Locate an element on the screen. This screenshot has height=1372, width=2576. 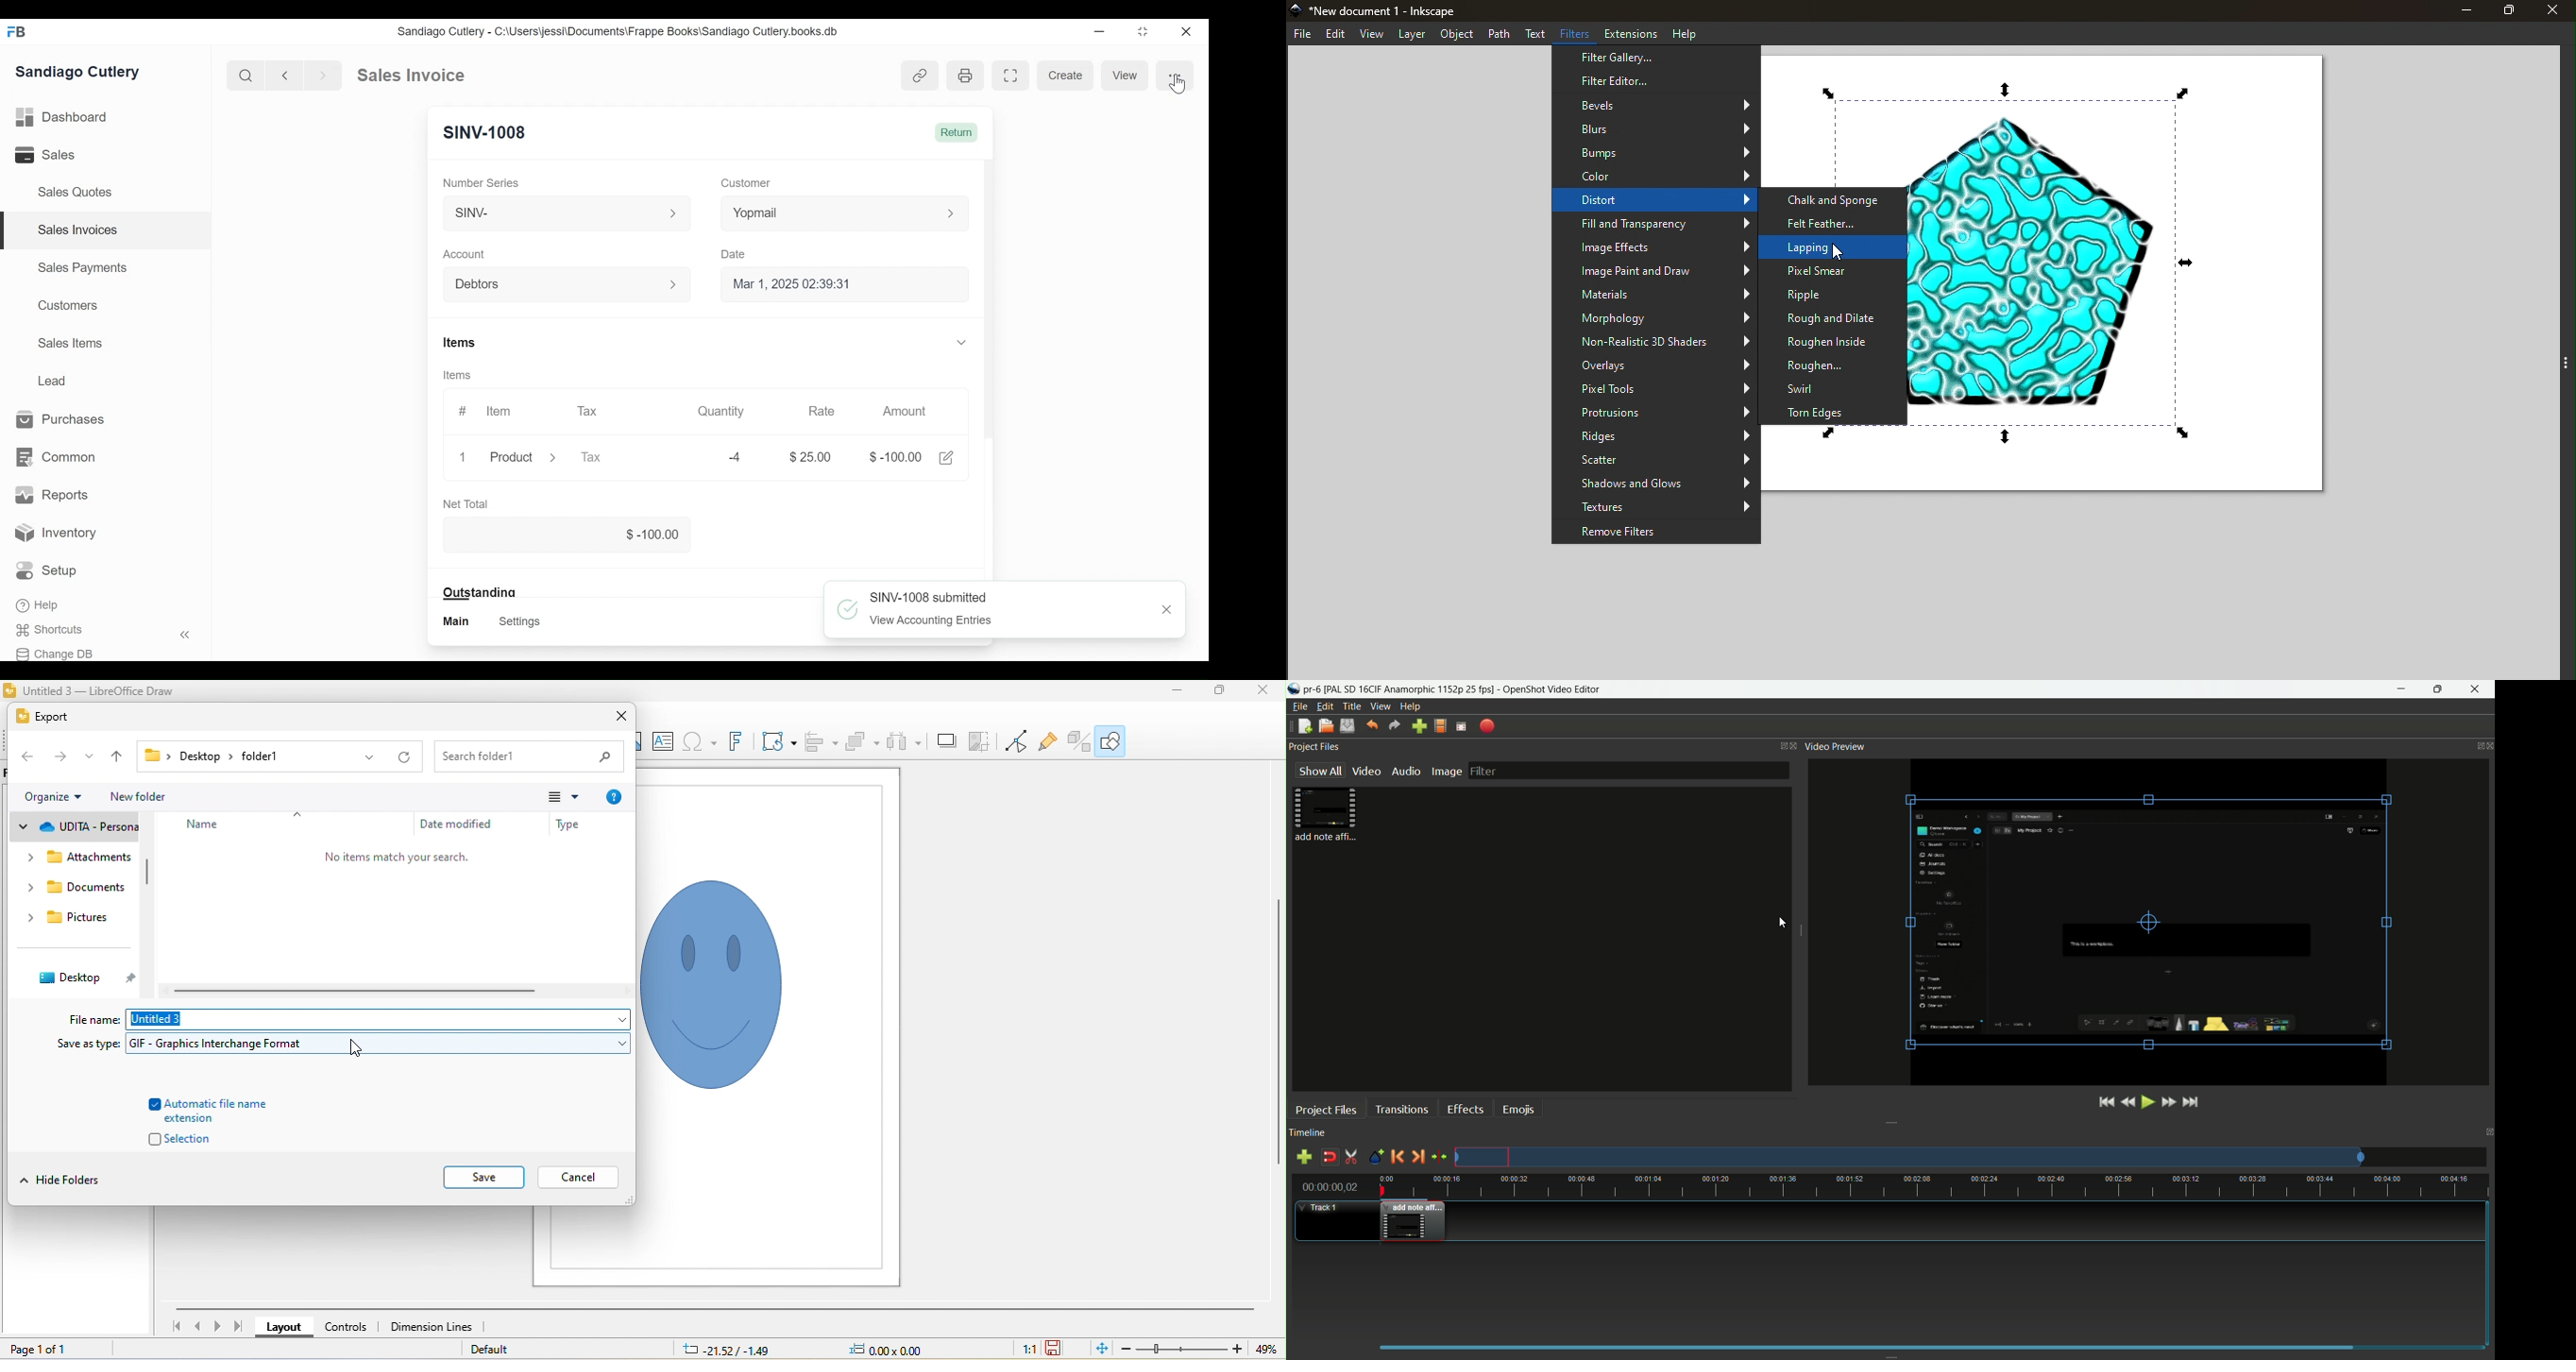
Sales Quotes is located at coordinates (77, 192).